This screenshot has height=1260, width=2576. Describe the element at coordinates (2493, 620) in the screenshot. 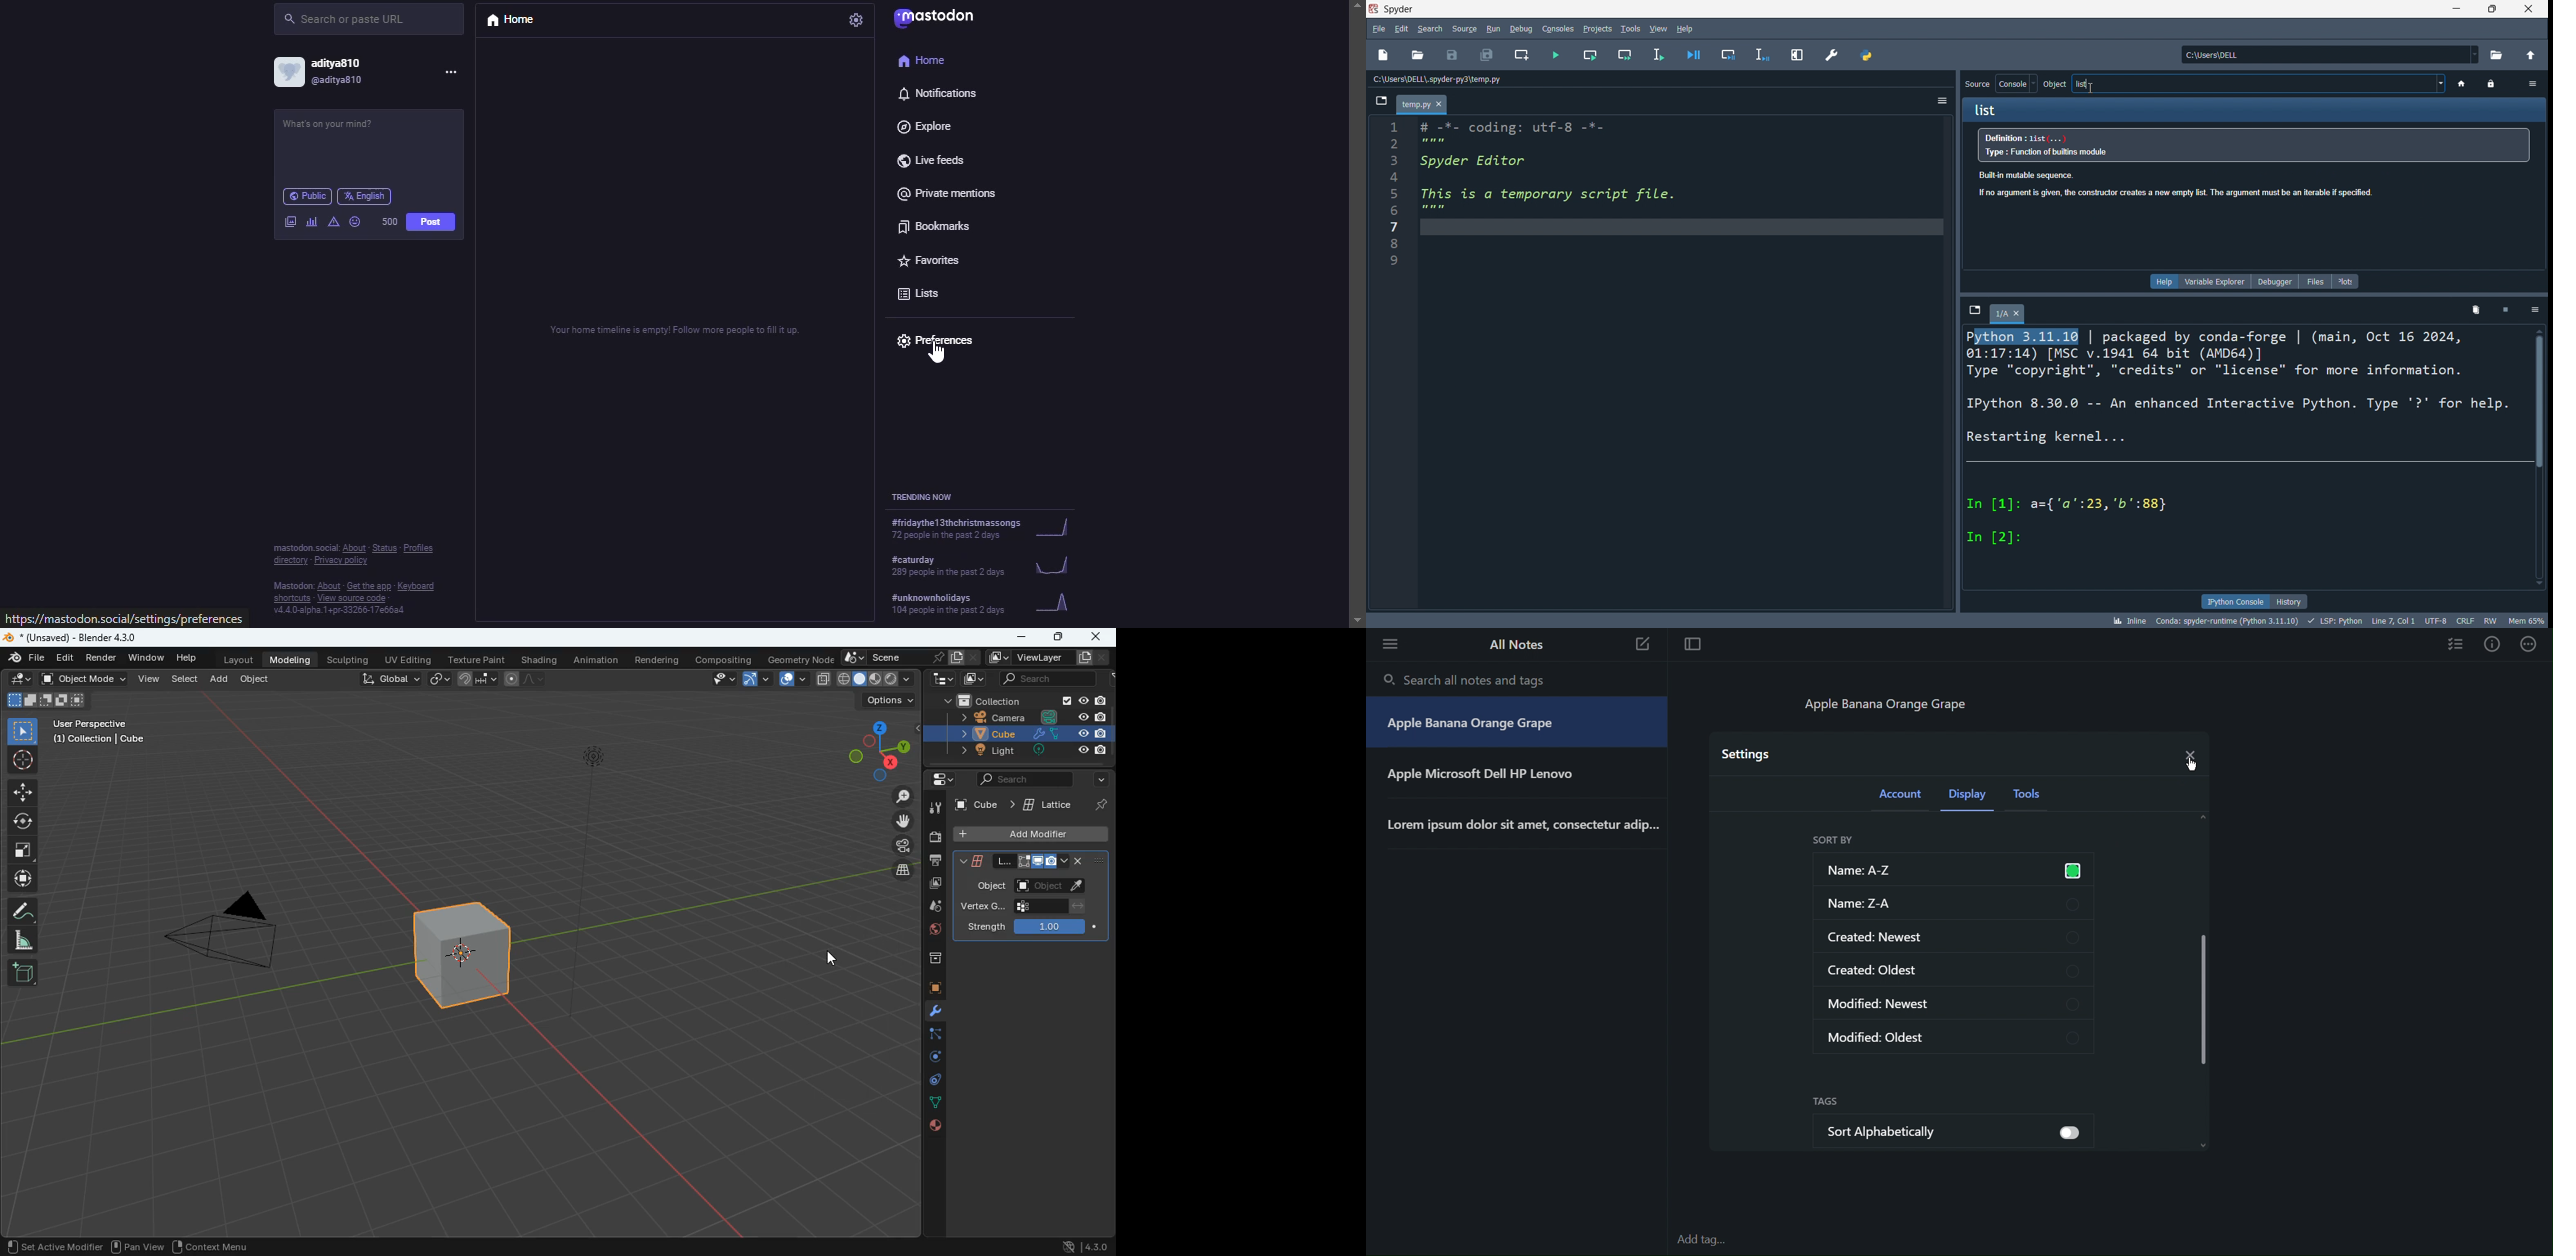

I see `RW` at that location.